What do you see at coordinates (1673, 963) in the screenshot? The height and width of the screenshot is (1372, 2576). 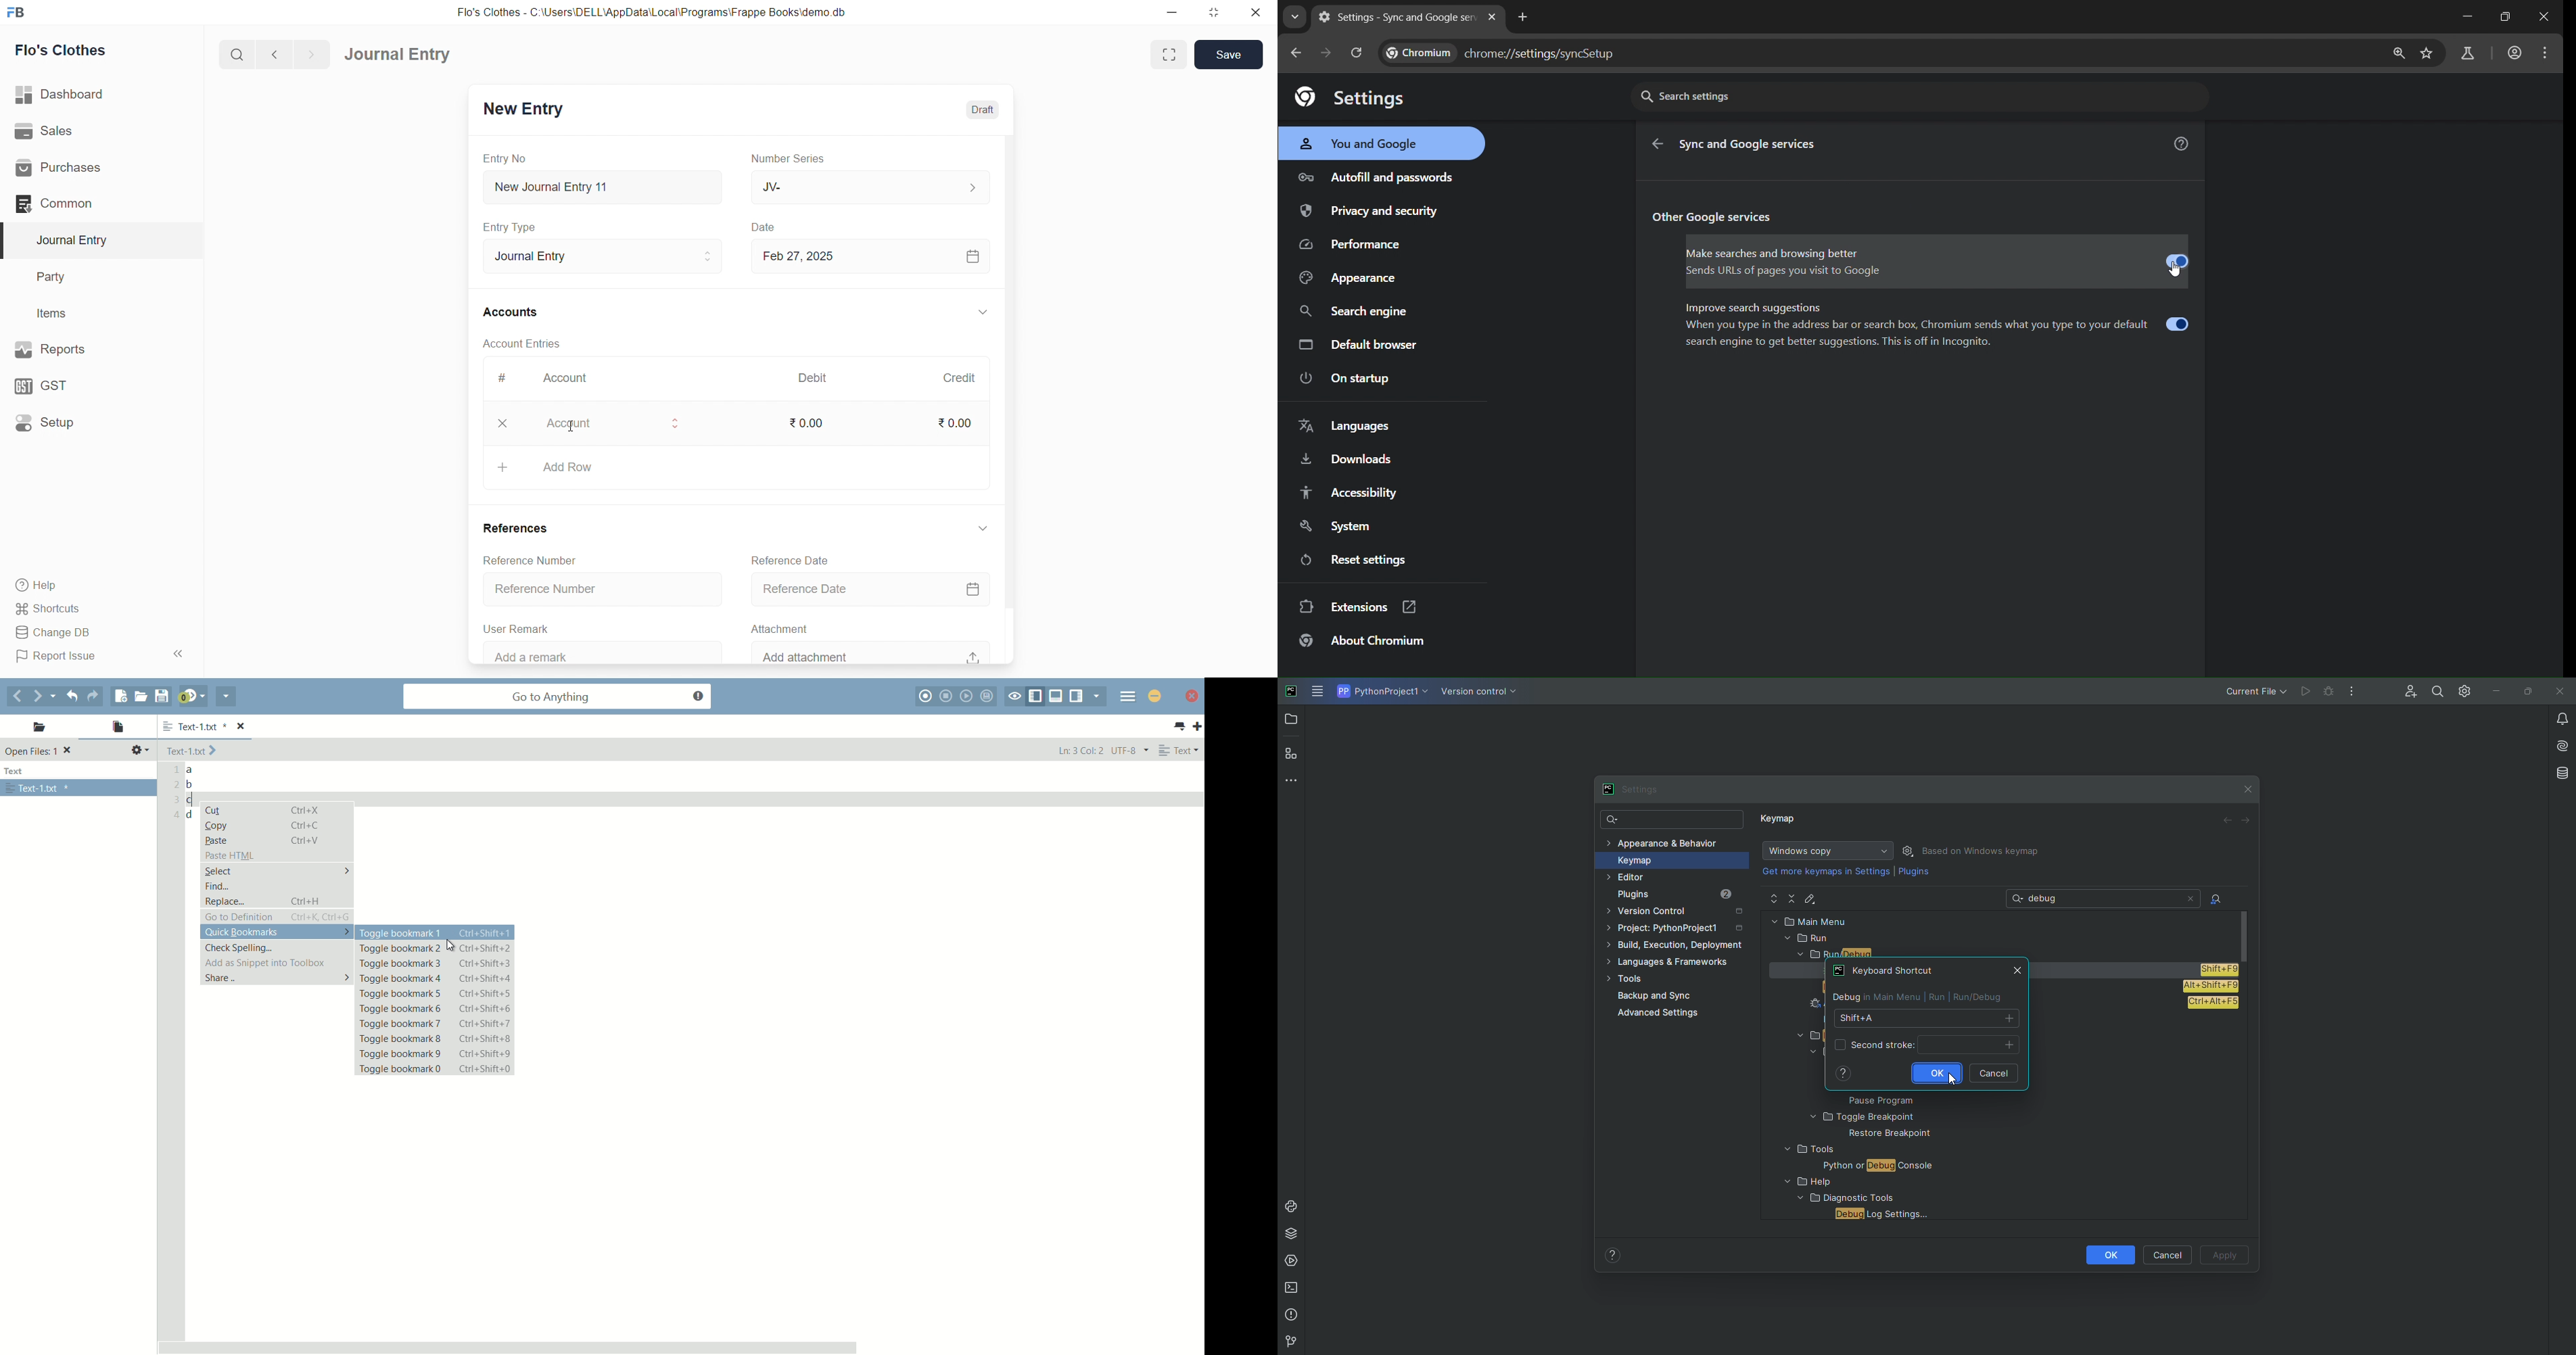 I see `Languages and Framework` at bounding box center [1673, 963].